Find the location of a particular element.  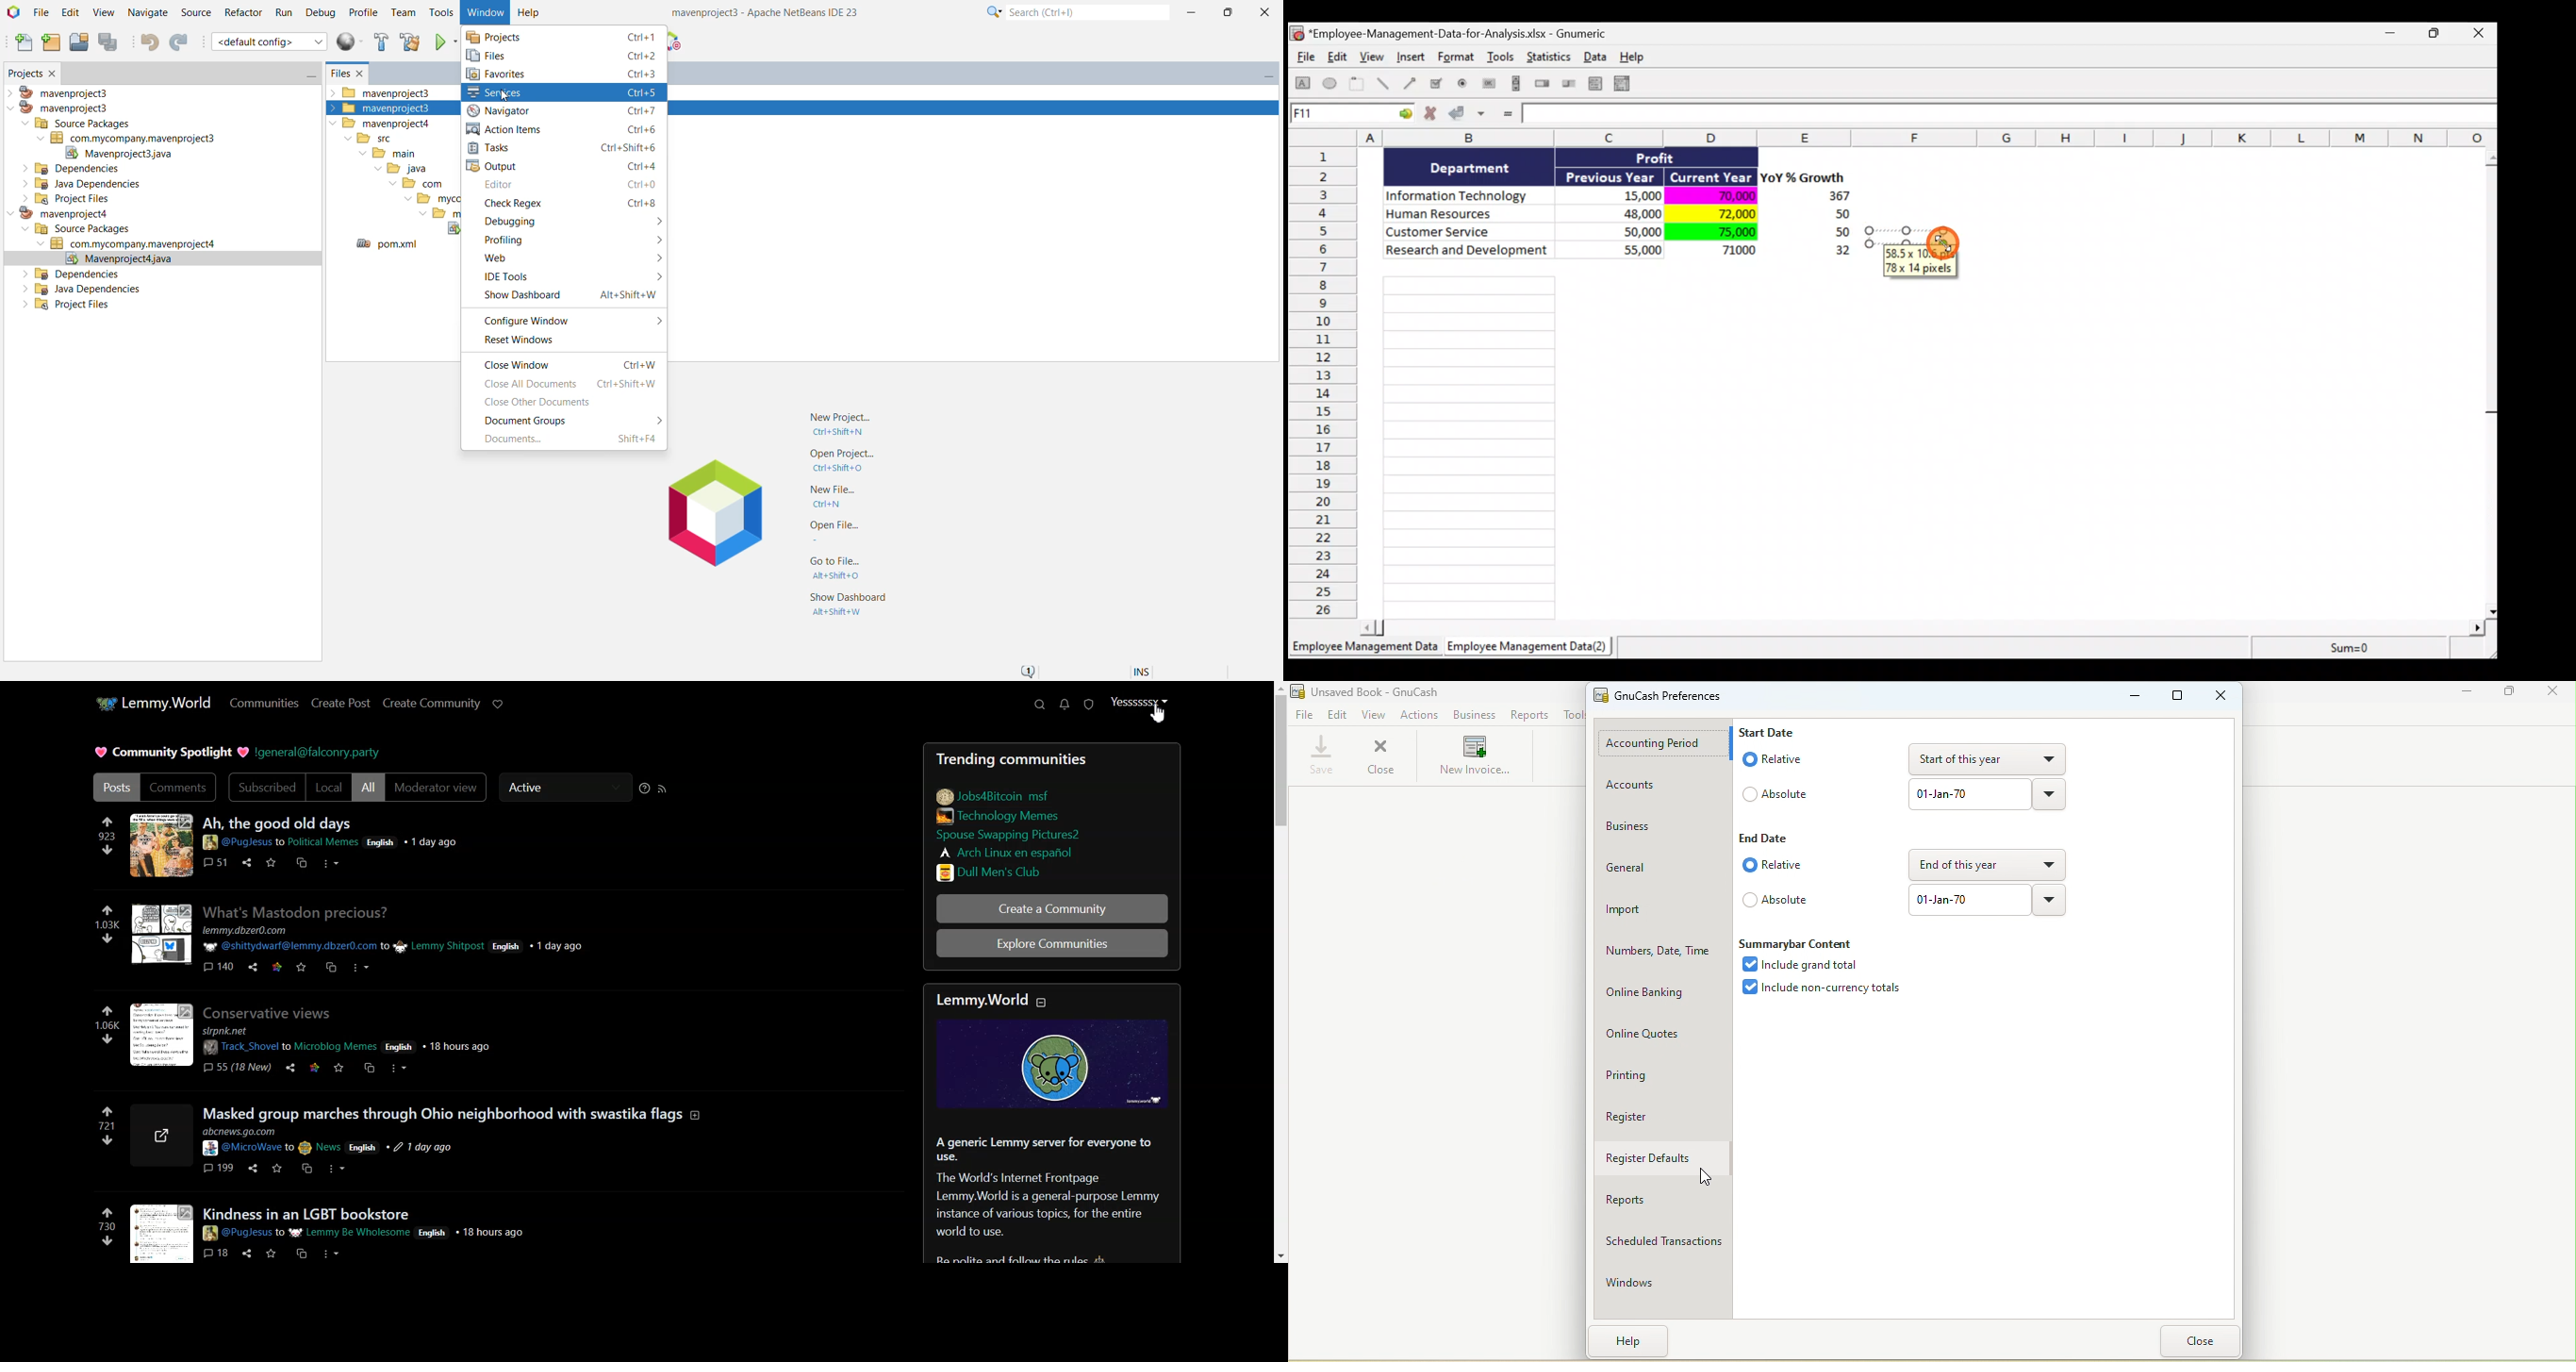

image is located at coordinates (159, 845).